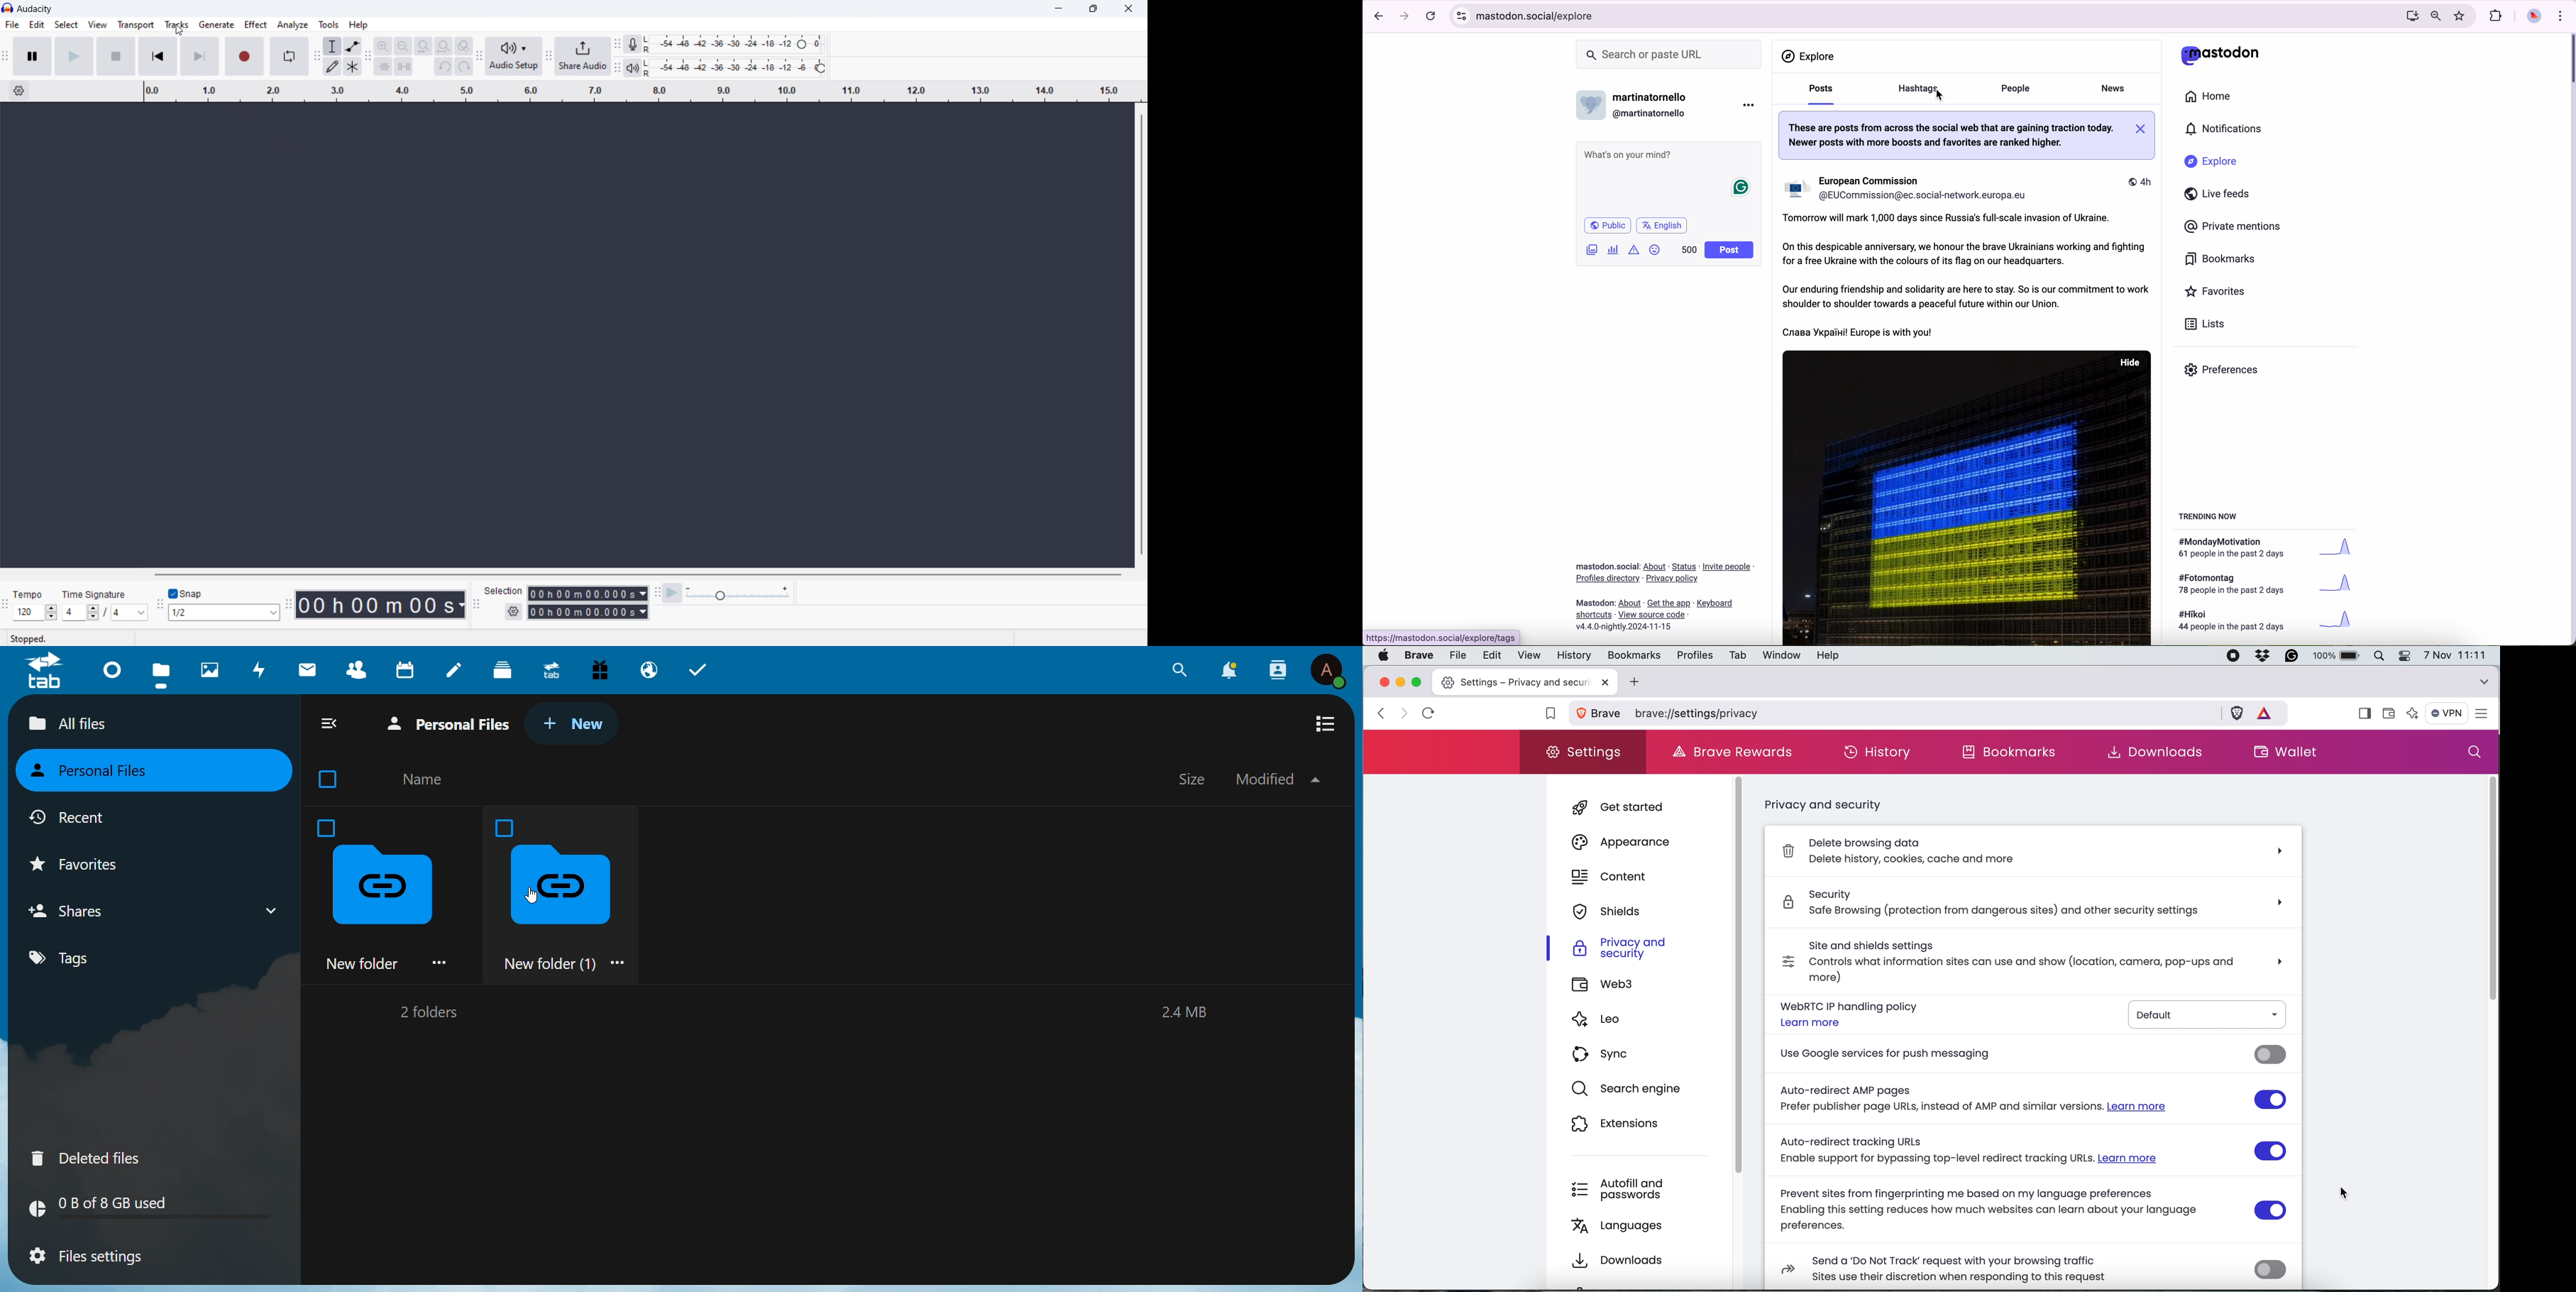 This screenshot has width=2576, height=1316. What do you see at coordinates (260, 669) in the screenshot?
I see `actiivity` at bounding box center [260, 669].